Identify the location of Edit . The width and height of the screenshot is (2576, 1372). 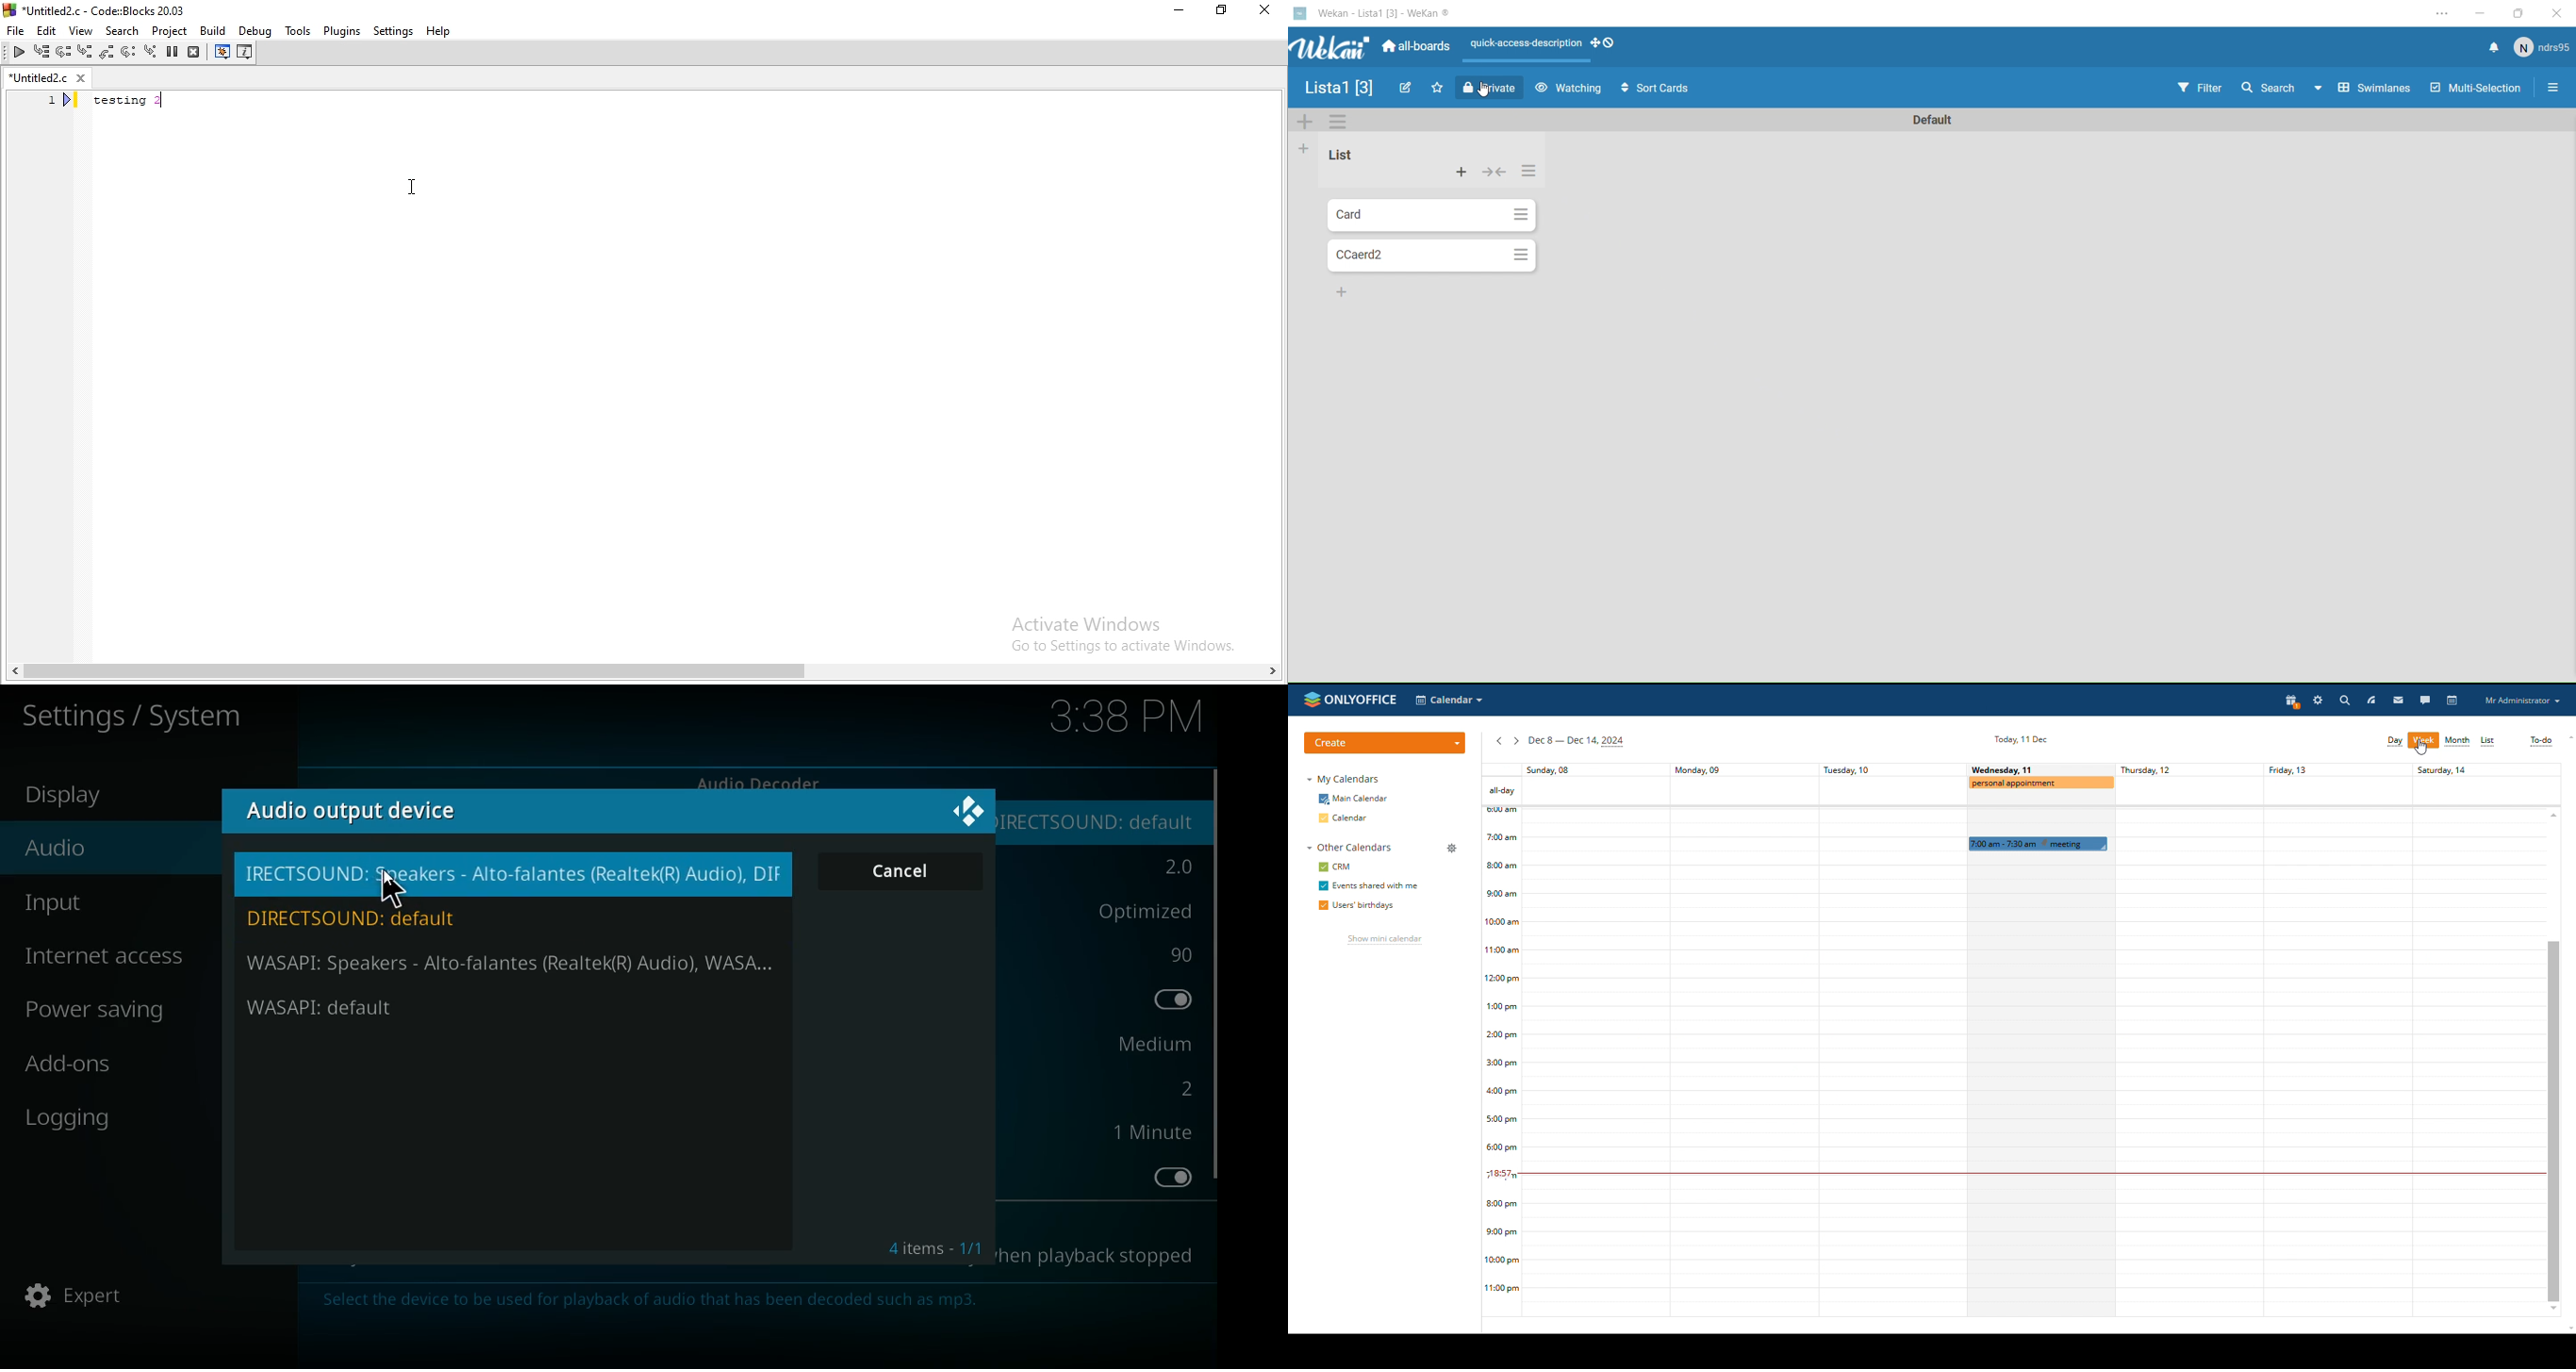
(43, 31).